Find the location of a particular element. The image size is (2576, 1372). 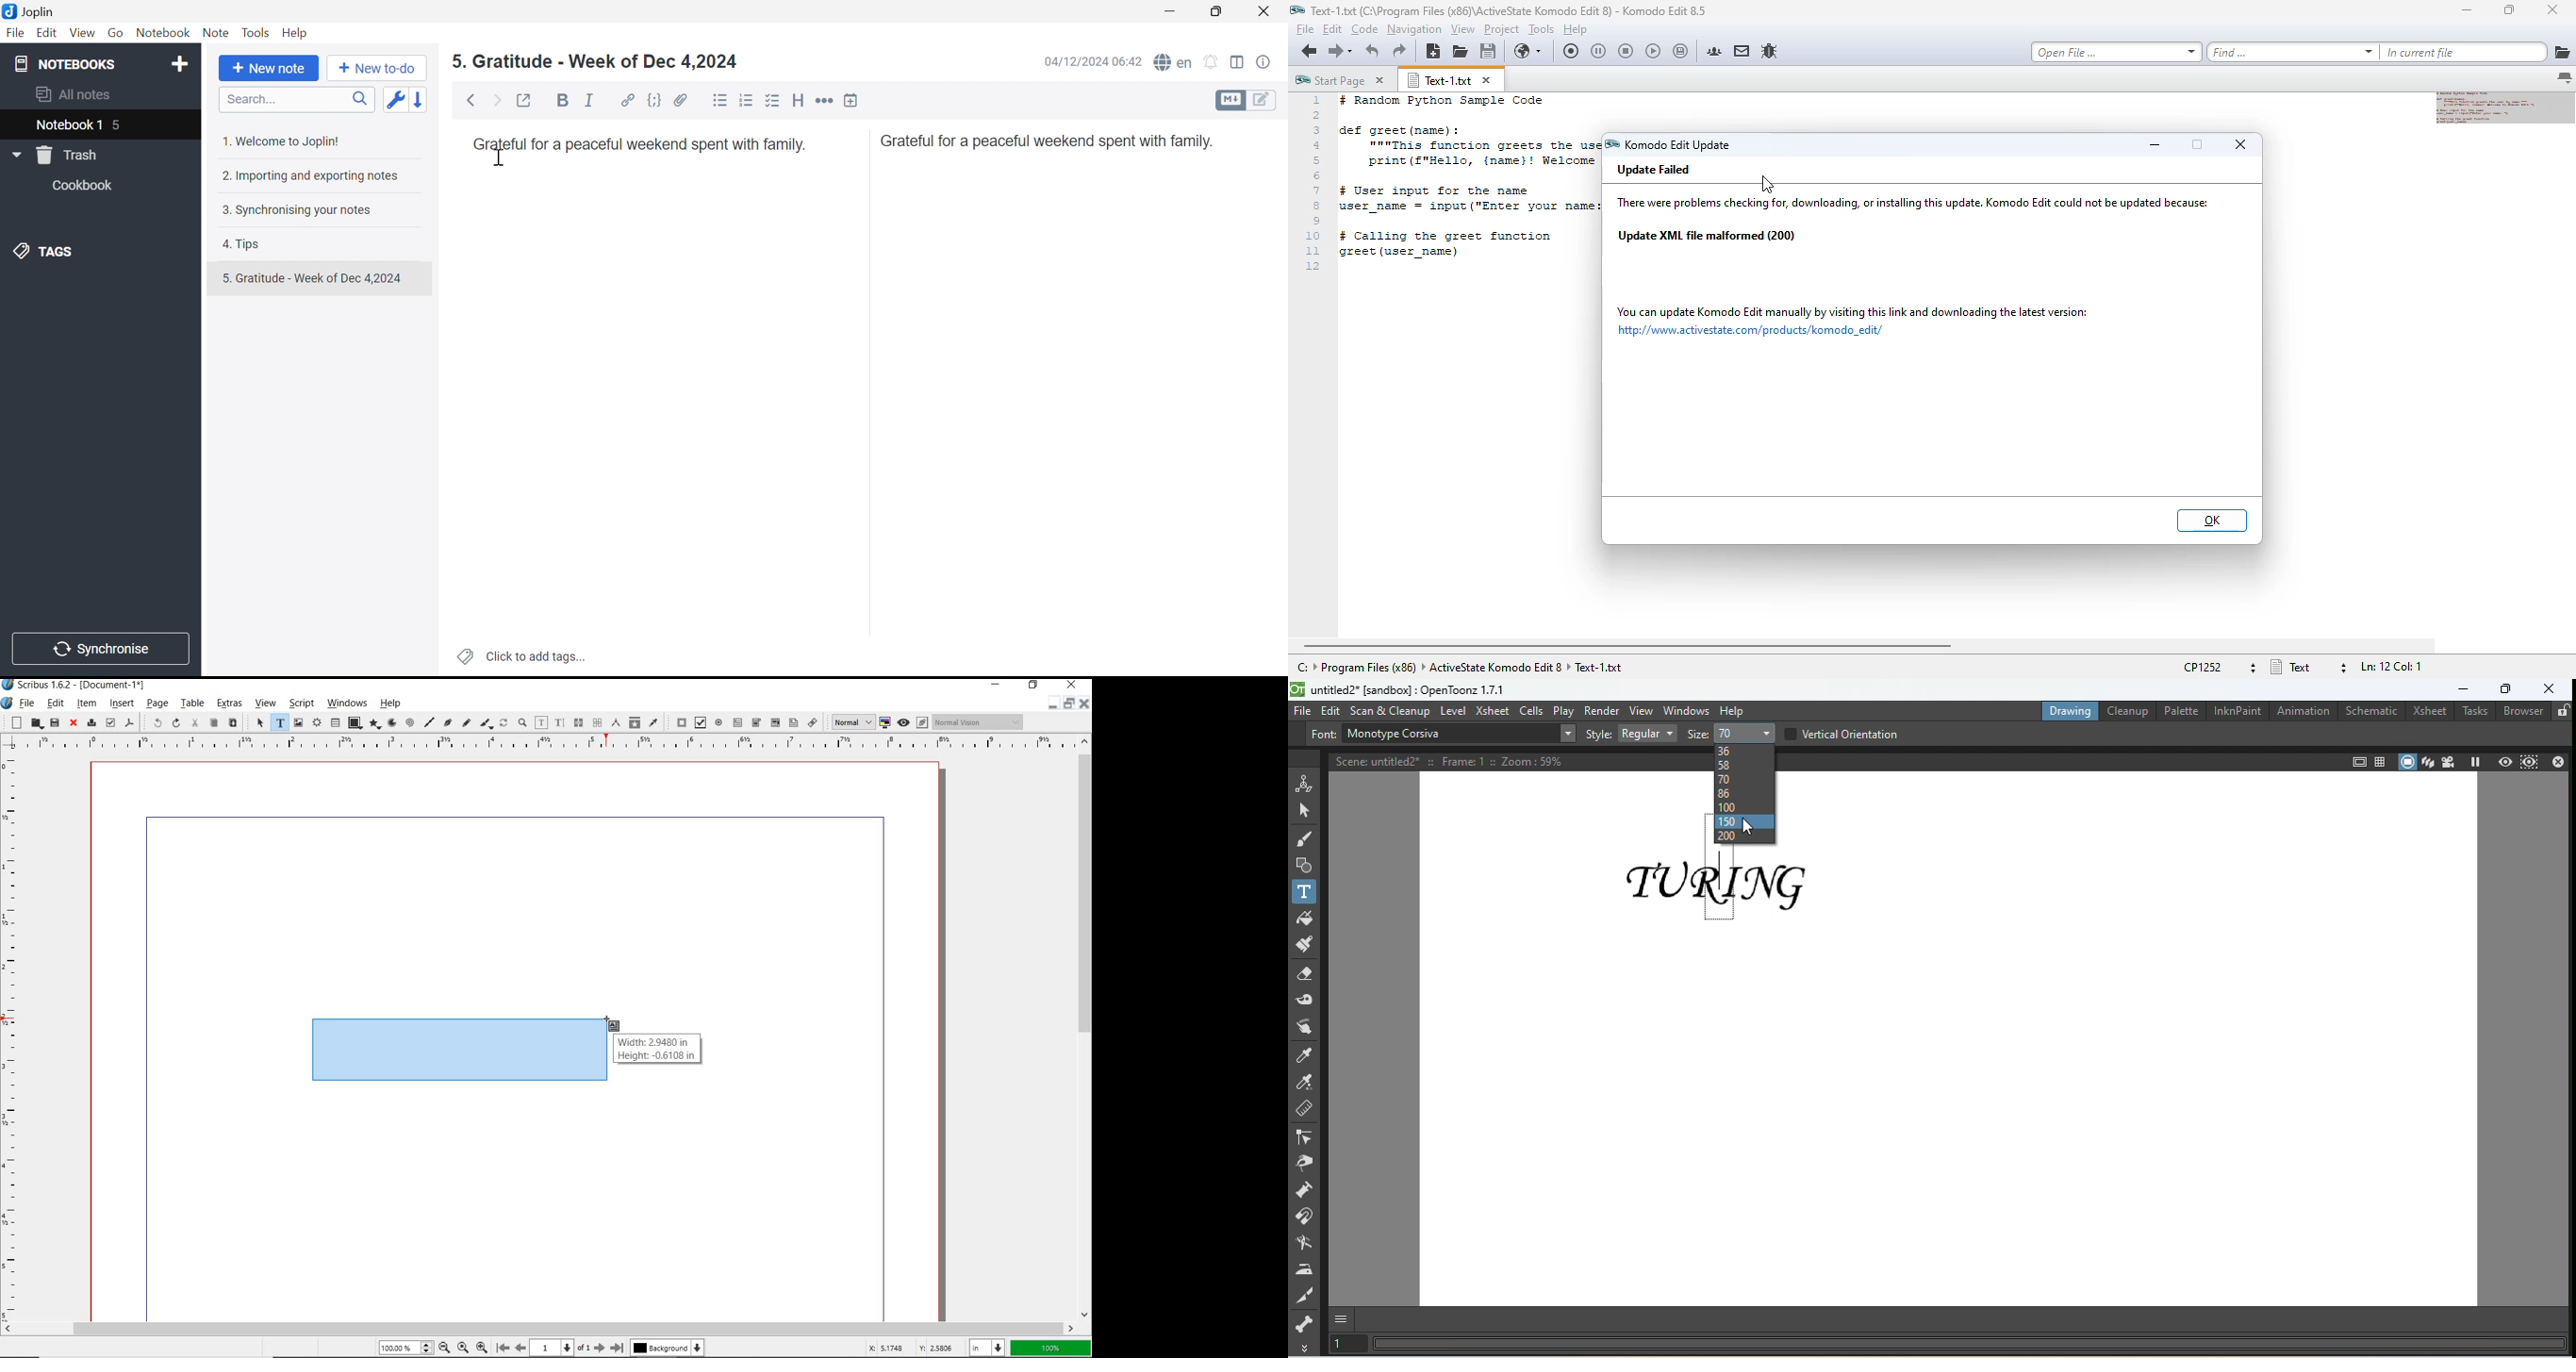

86 is located at coordinates (1743, 794).